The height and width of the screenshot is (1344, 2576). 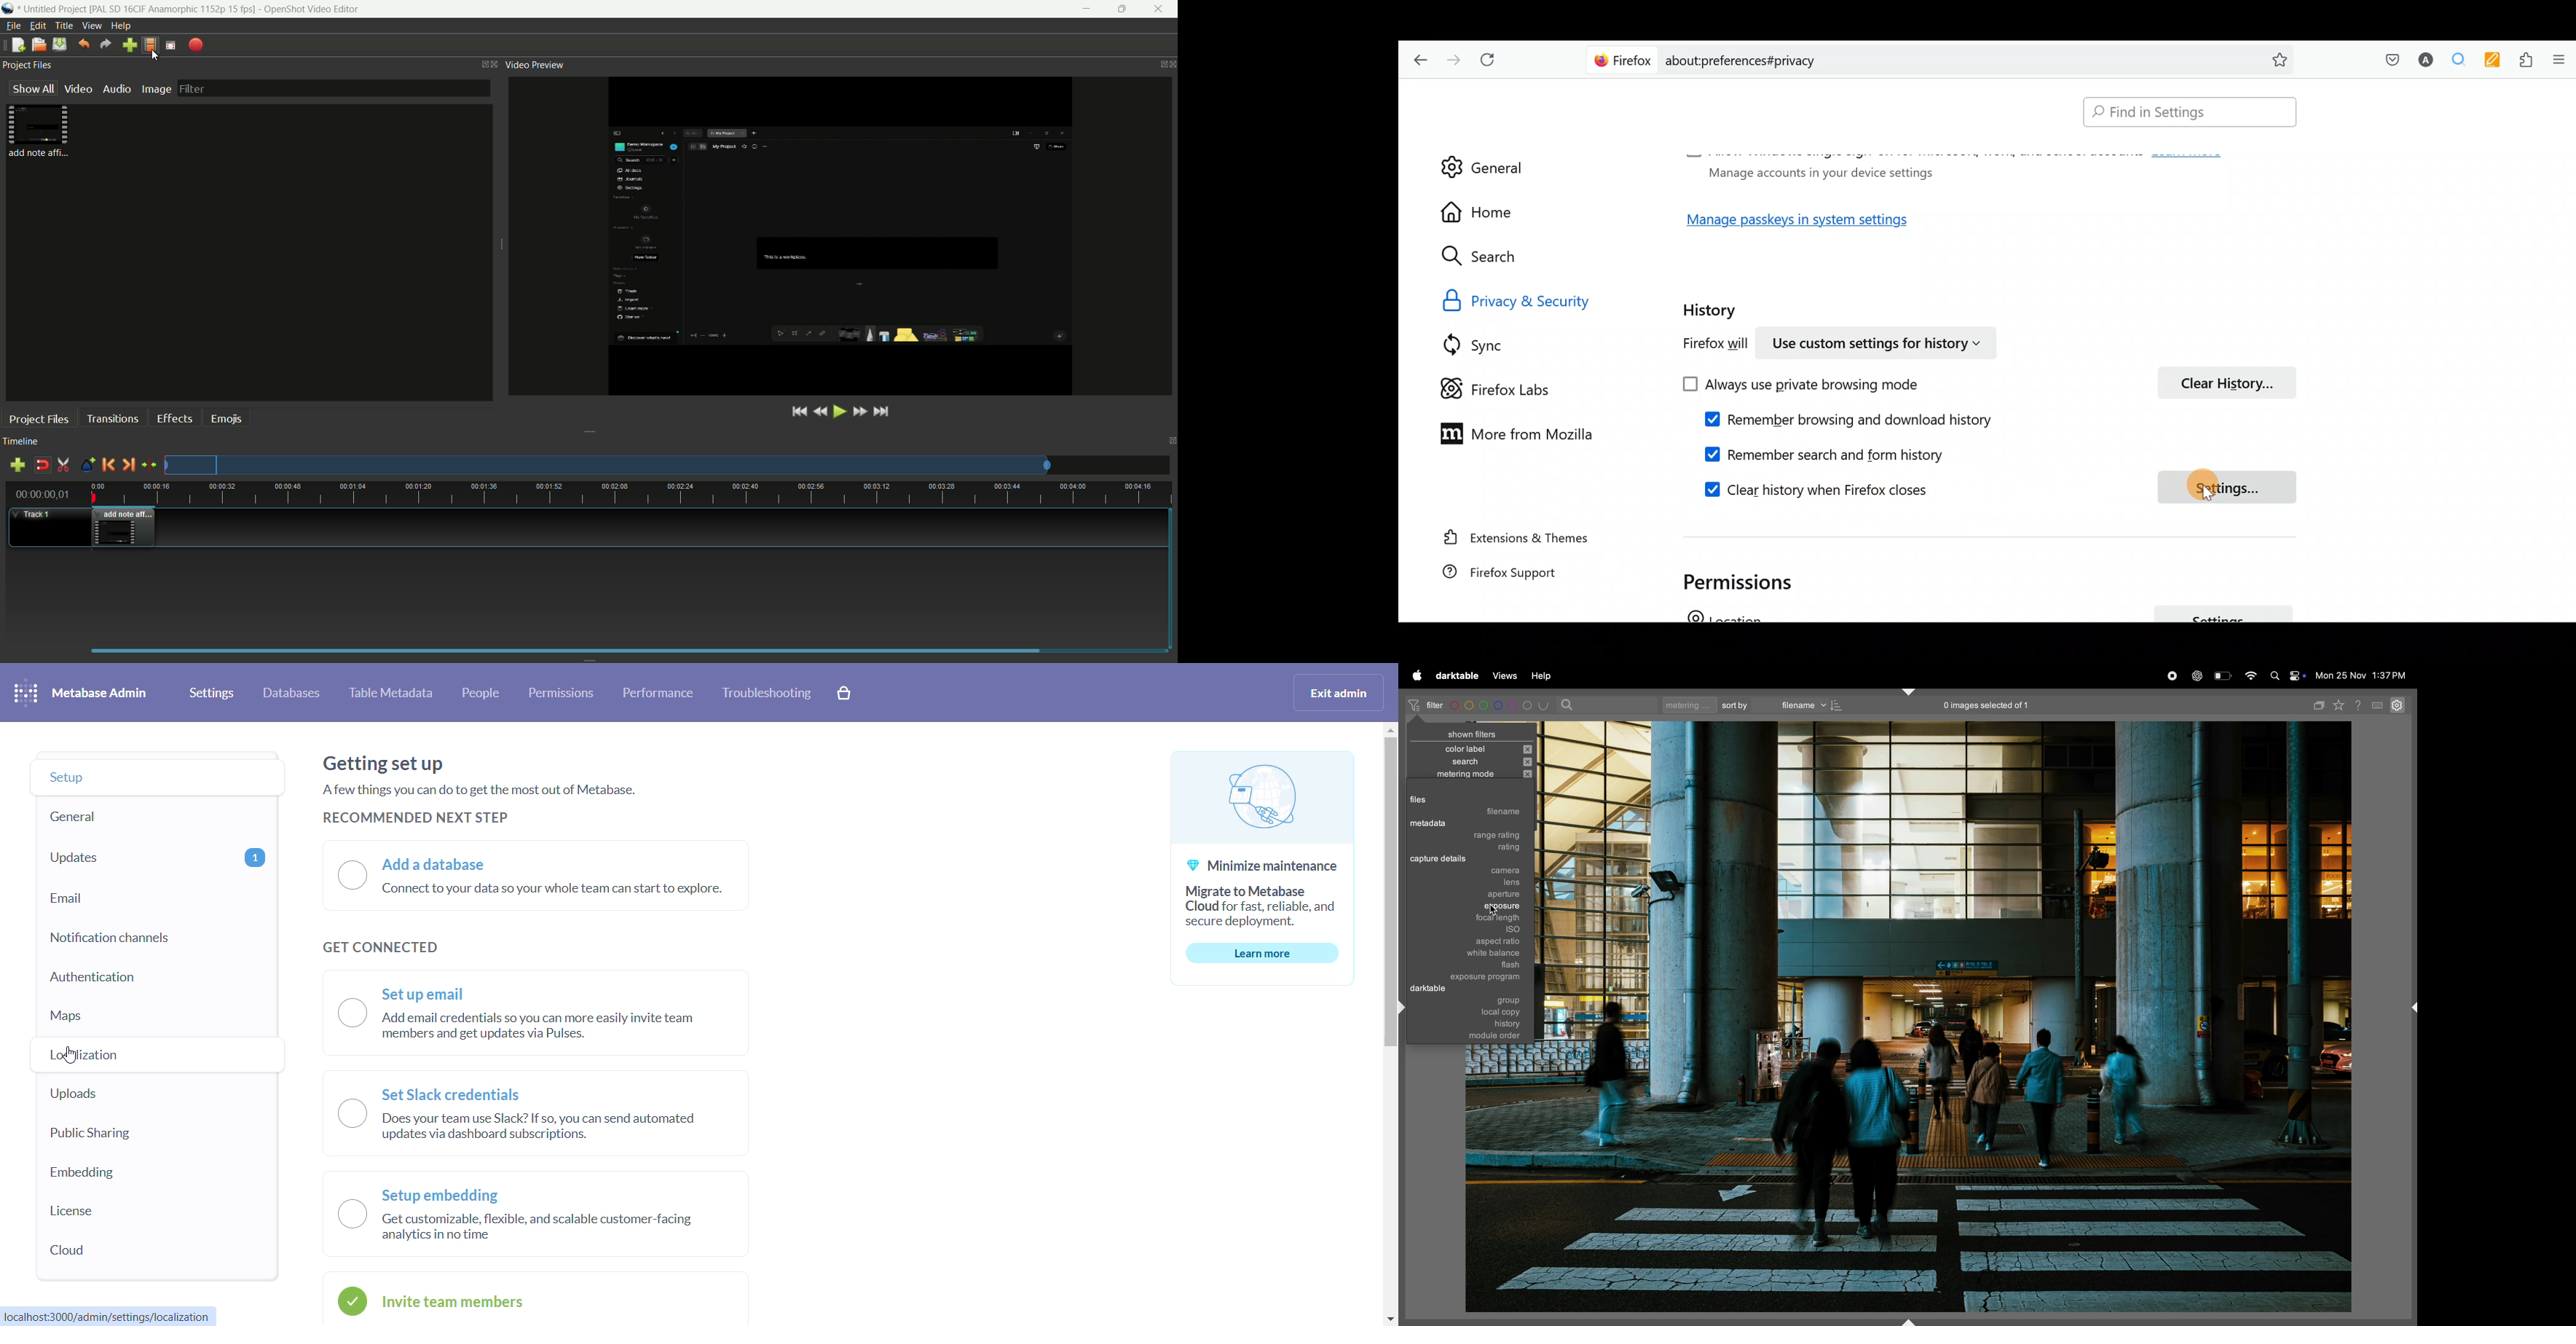 What do you see at coordinates (2361, 704) in the screenshot?
I see `help` at bounding box center [2361, 704].